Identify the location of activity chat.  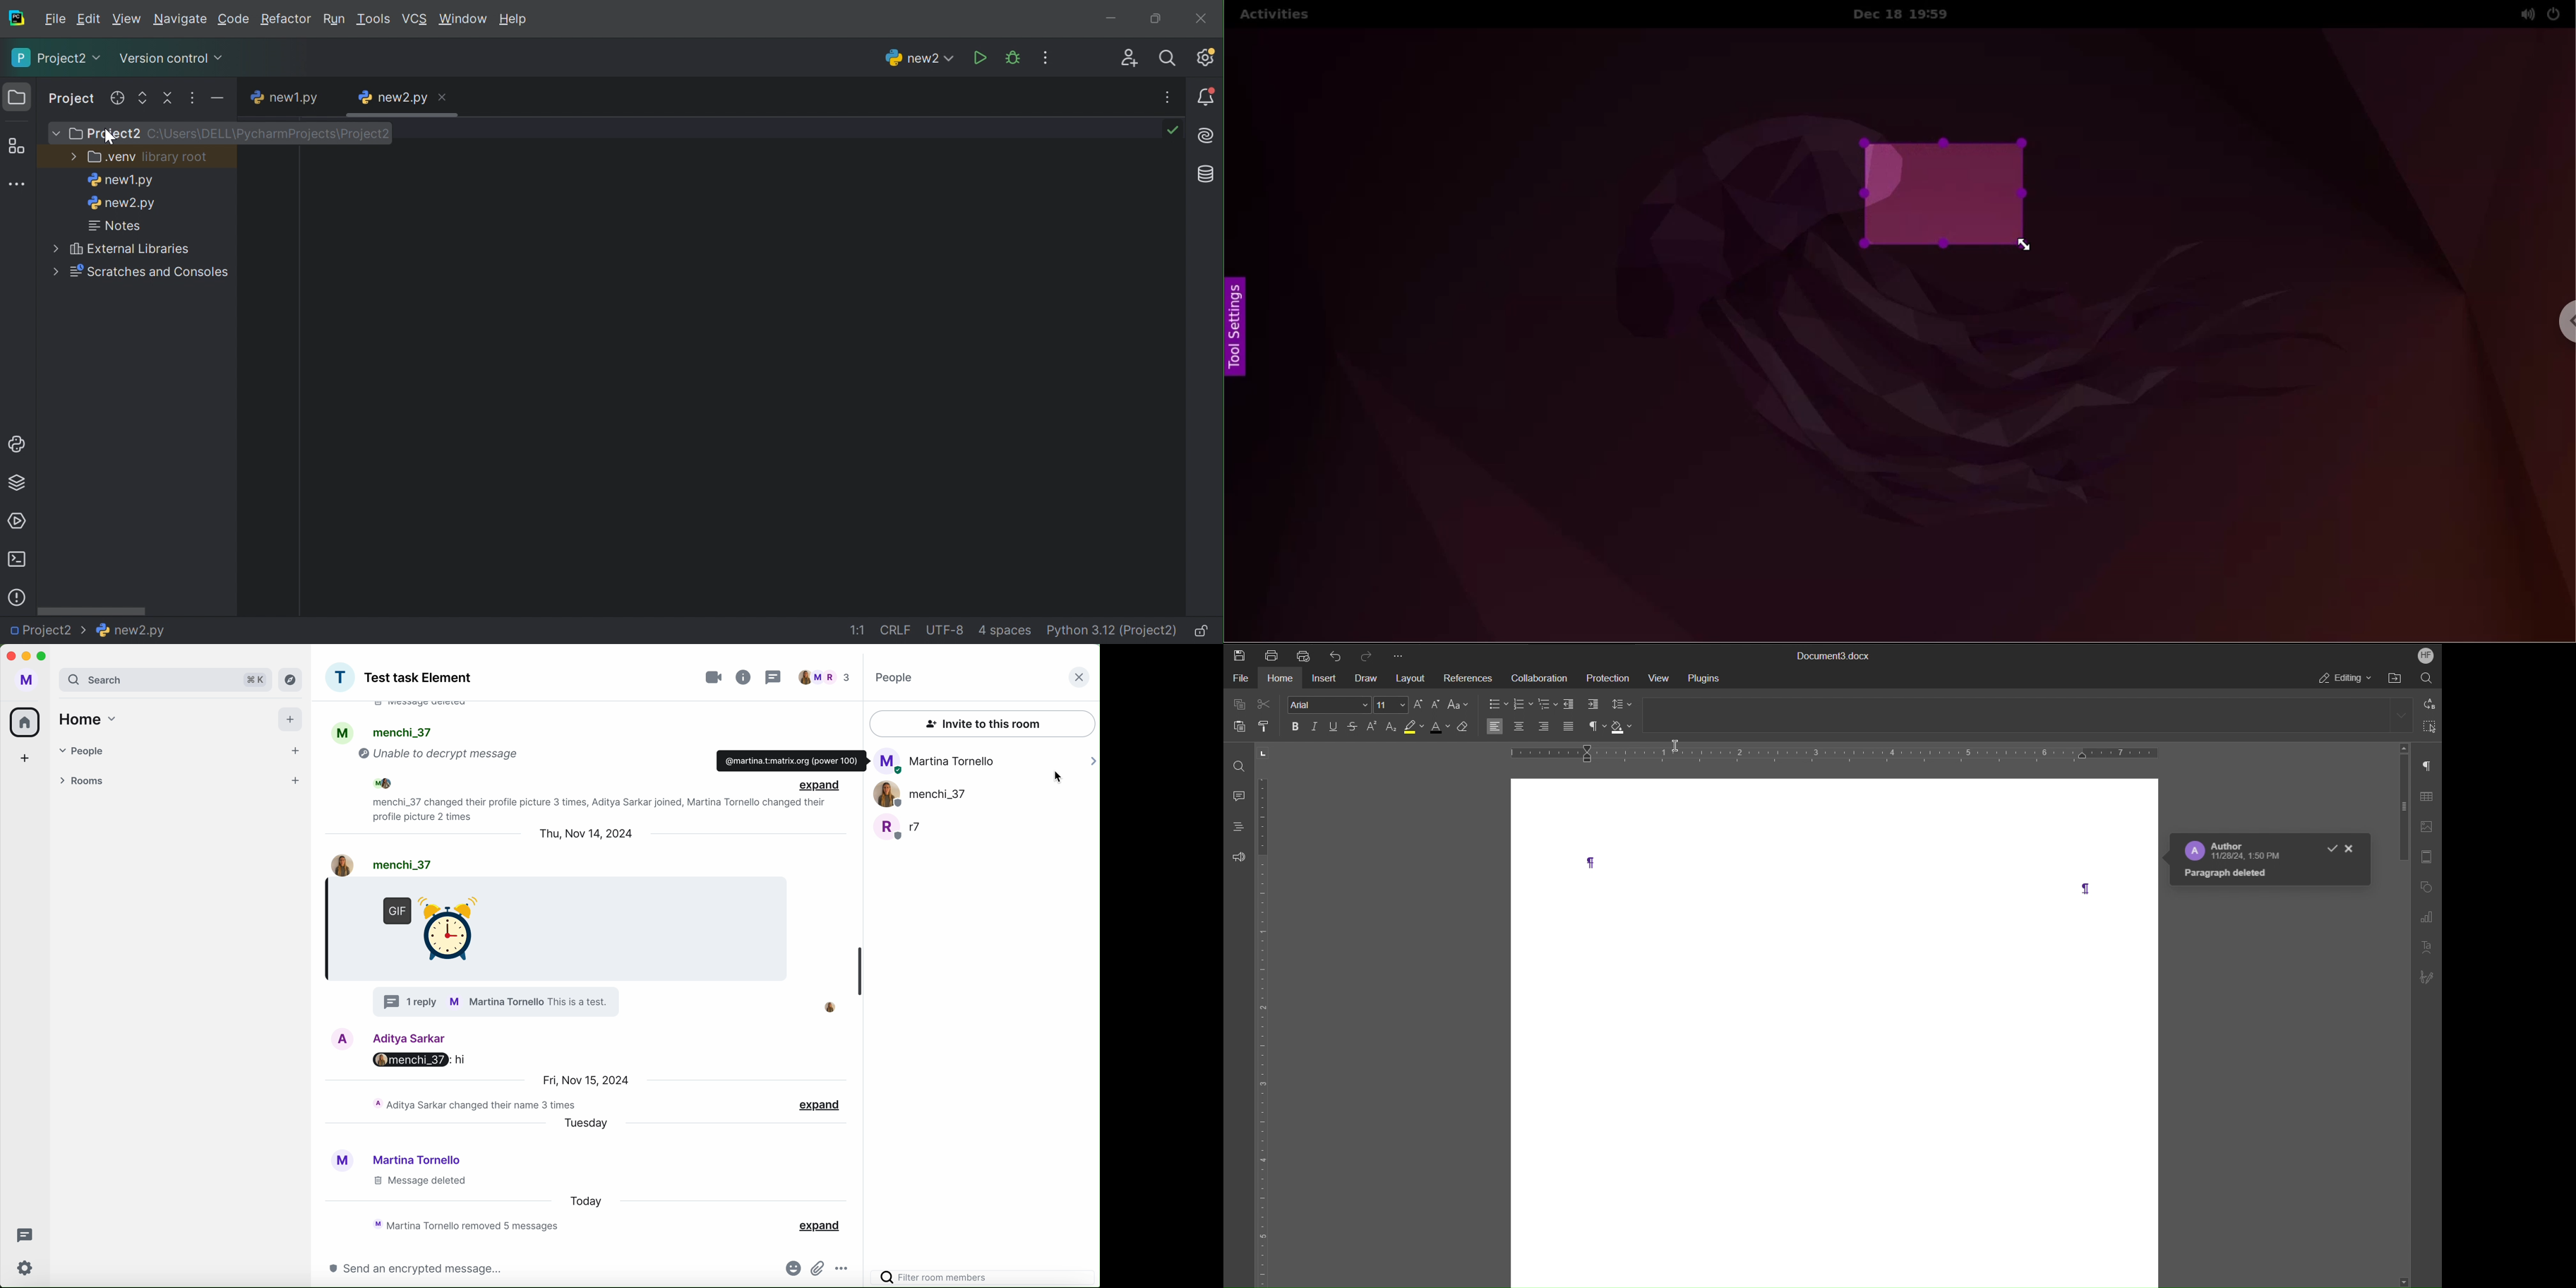
(477, 1106).